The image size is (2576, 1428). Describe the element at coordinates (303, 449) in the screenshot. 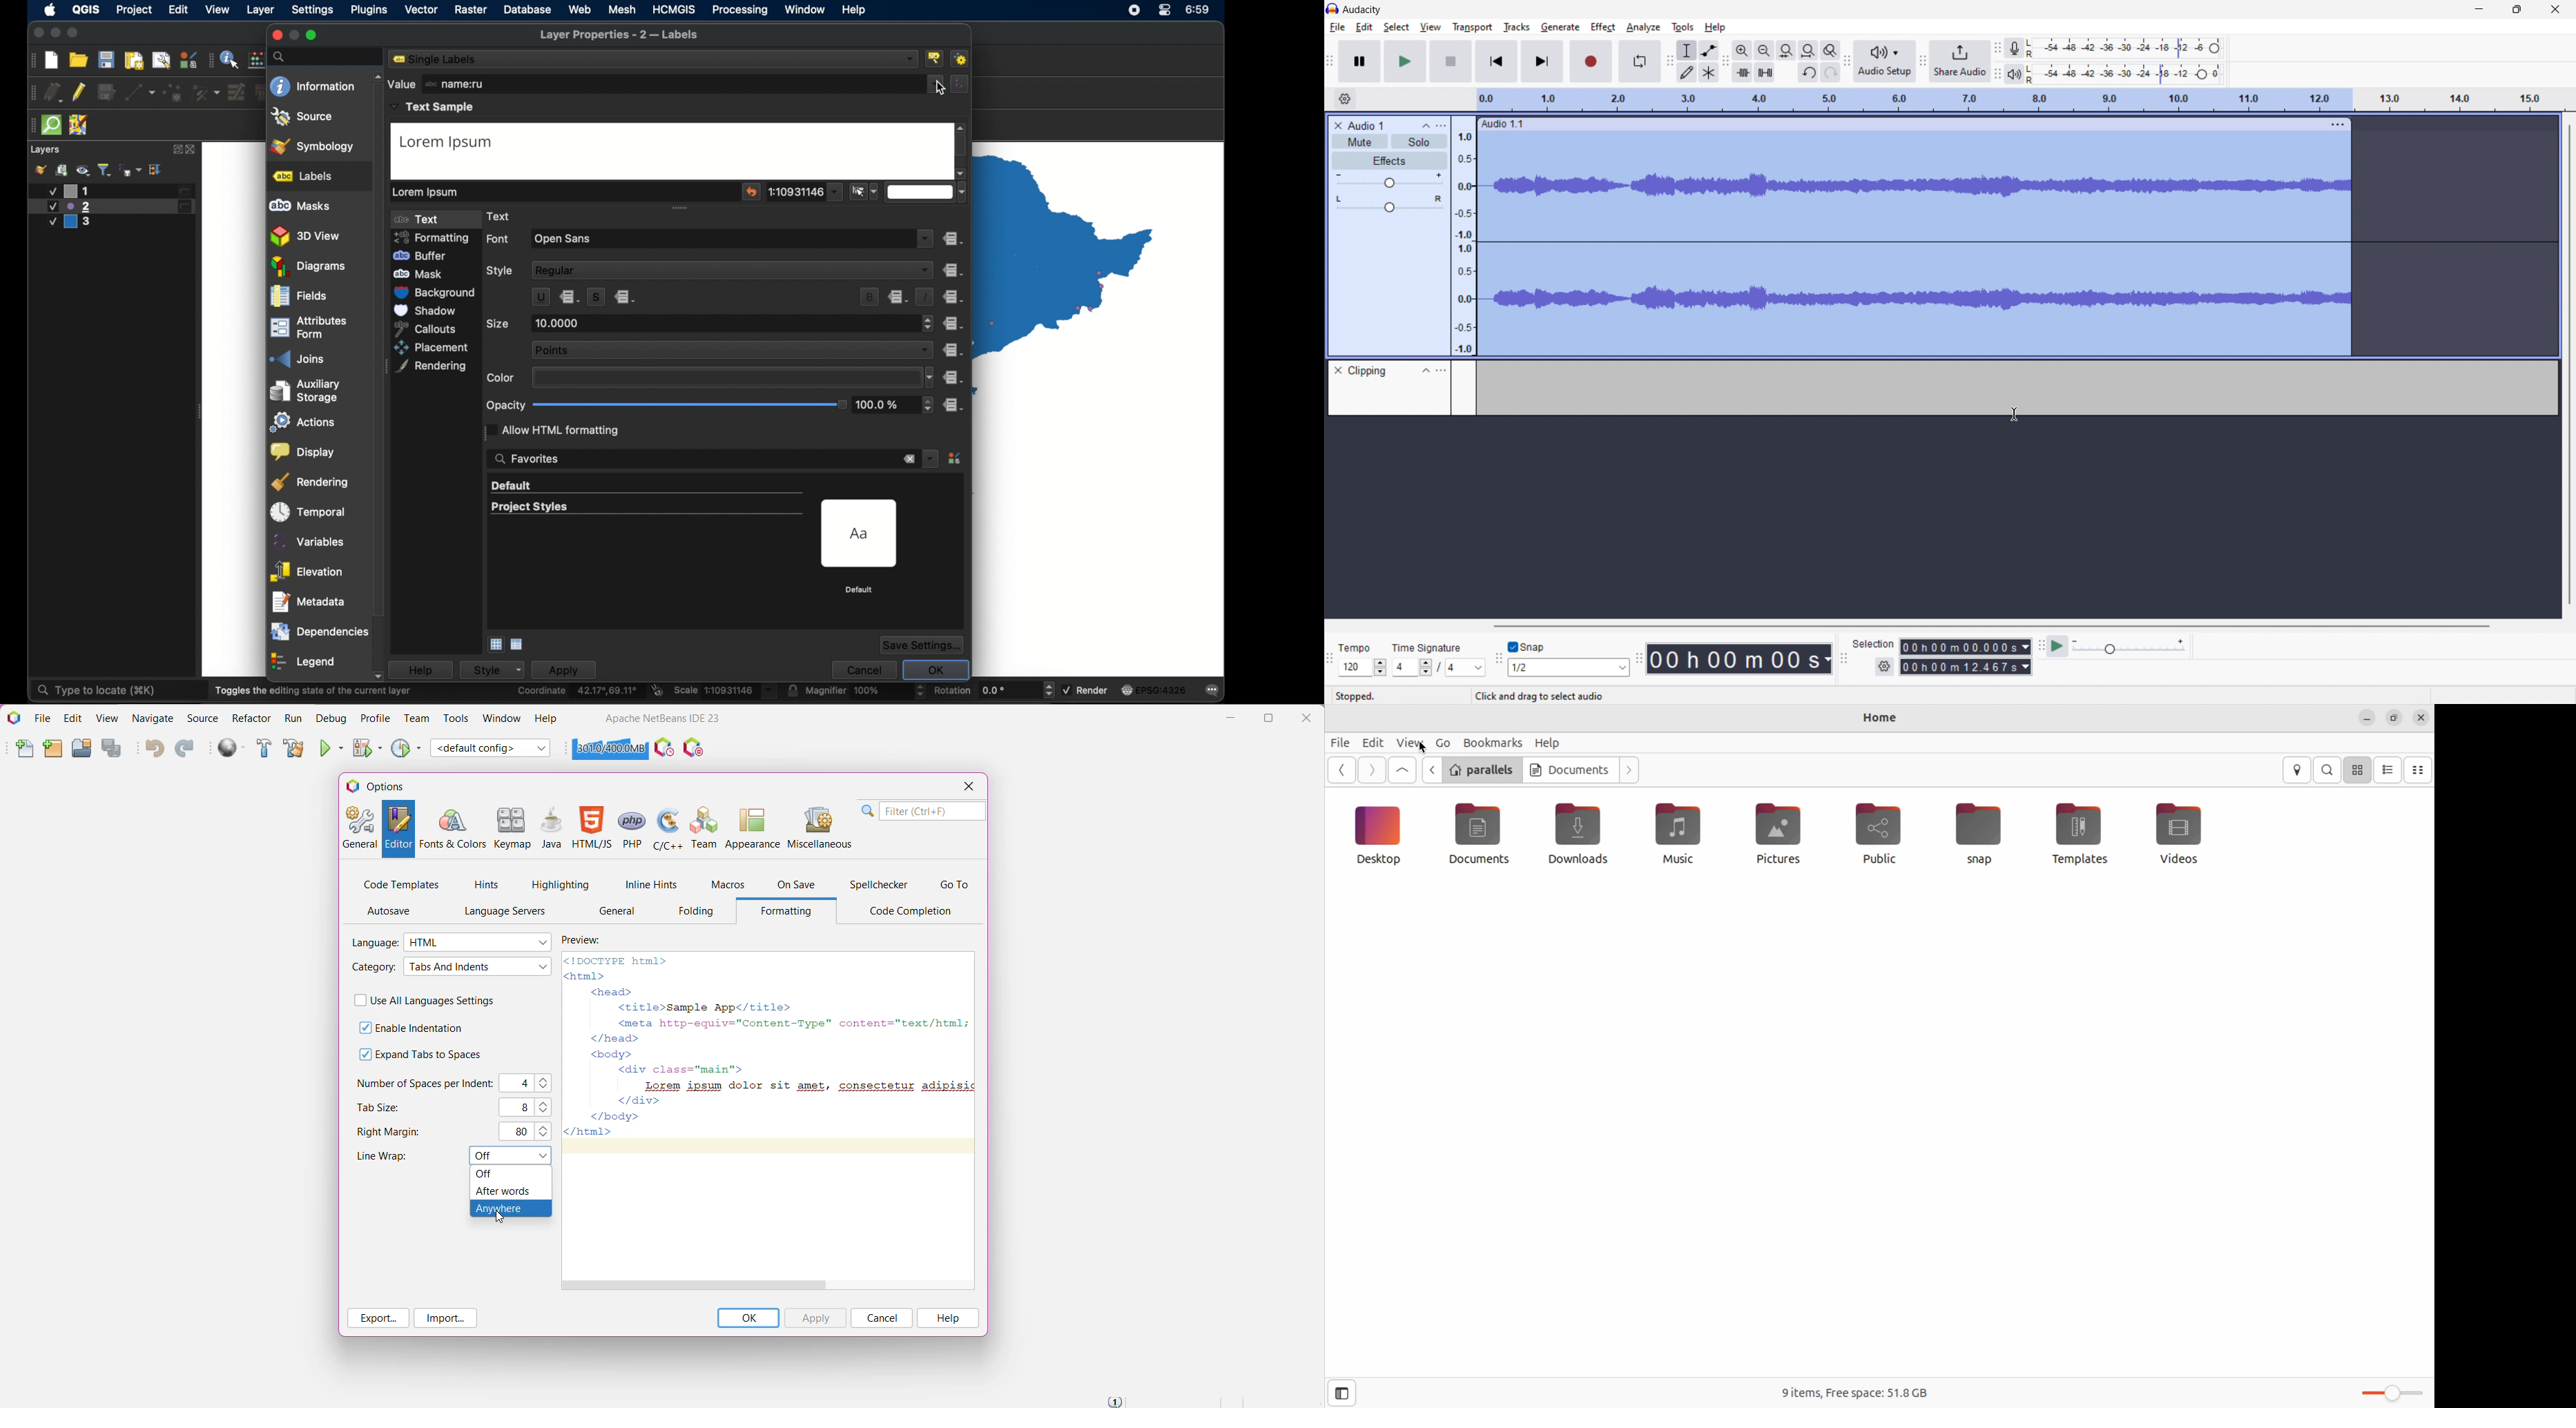

I see `display` at that location.